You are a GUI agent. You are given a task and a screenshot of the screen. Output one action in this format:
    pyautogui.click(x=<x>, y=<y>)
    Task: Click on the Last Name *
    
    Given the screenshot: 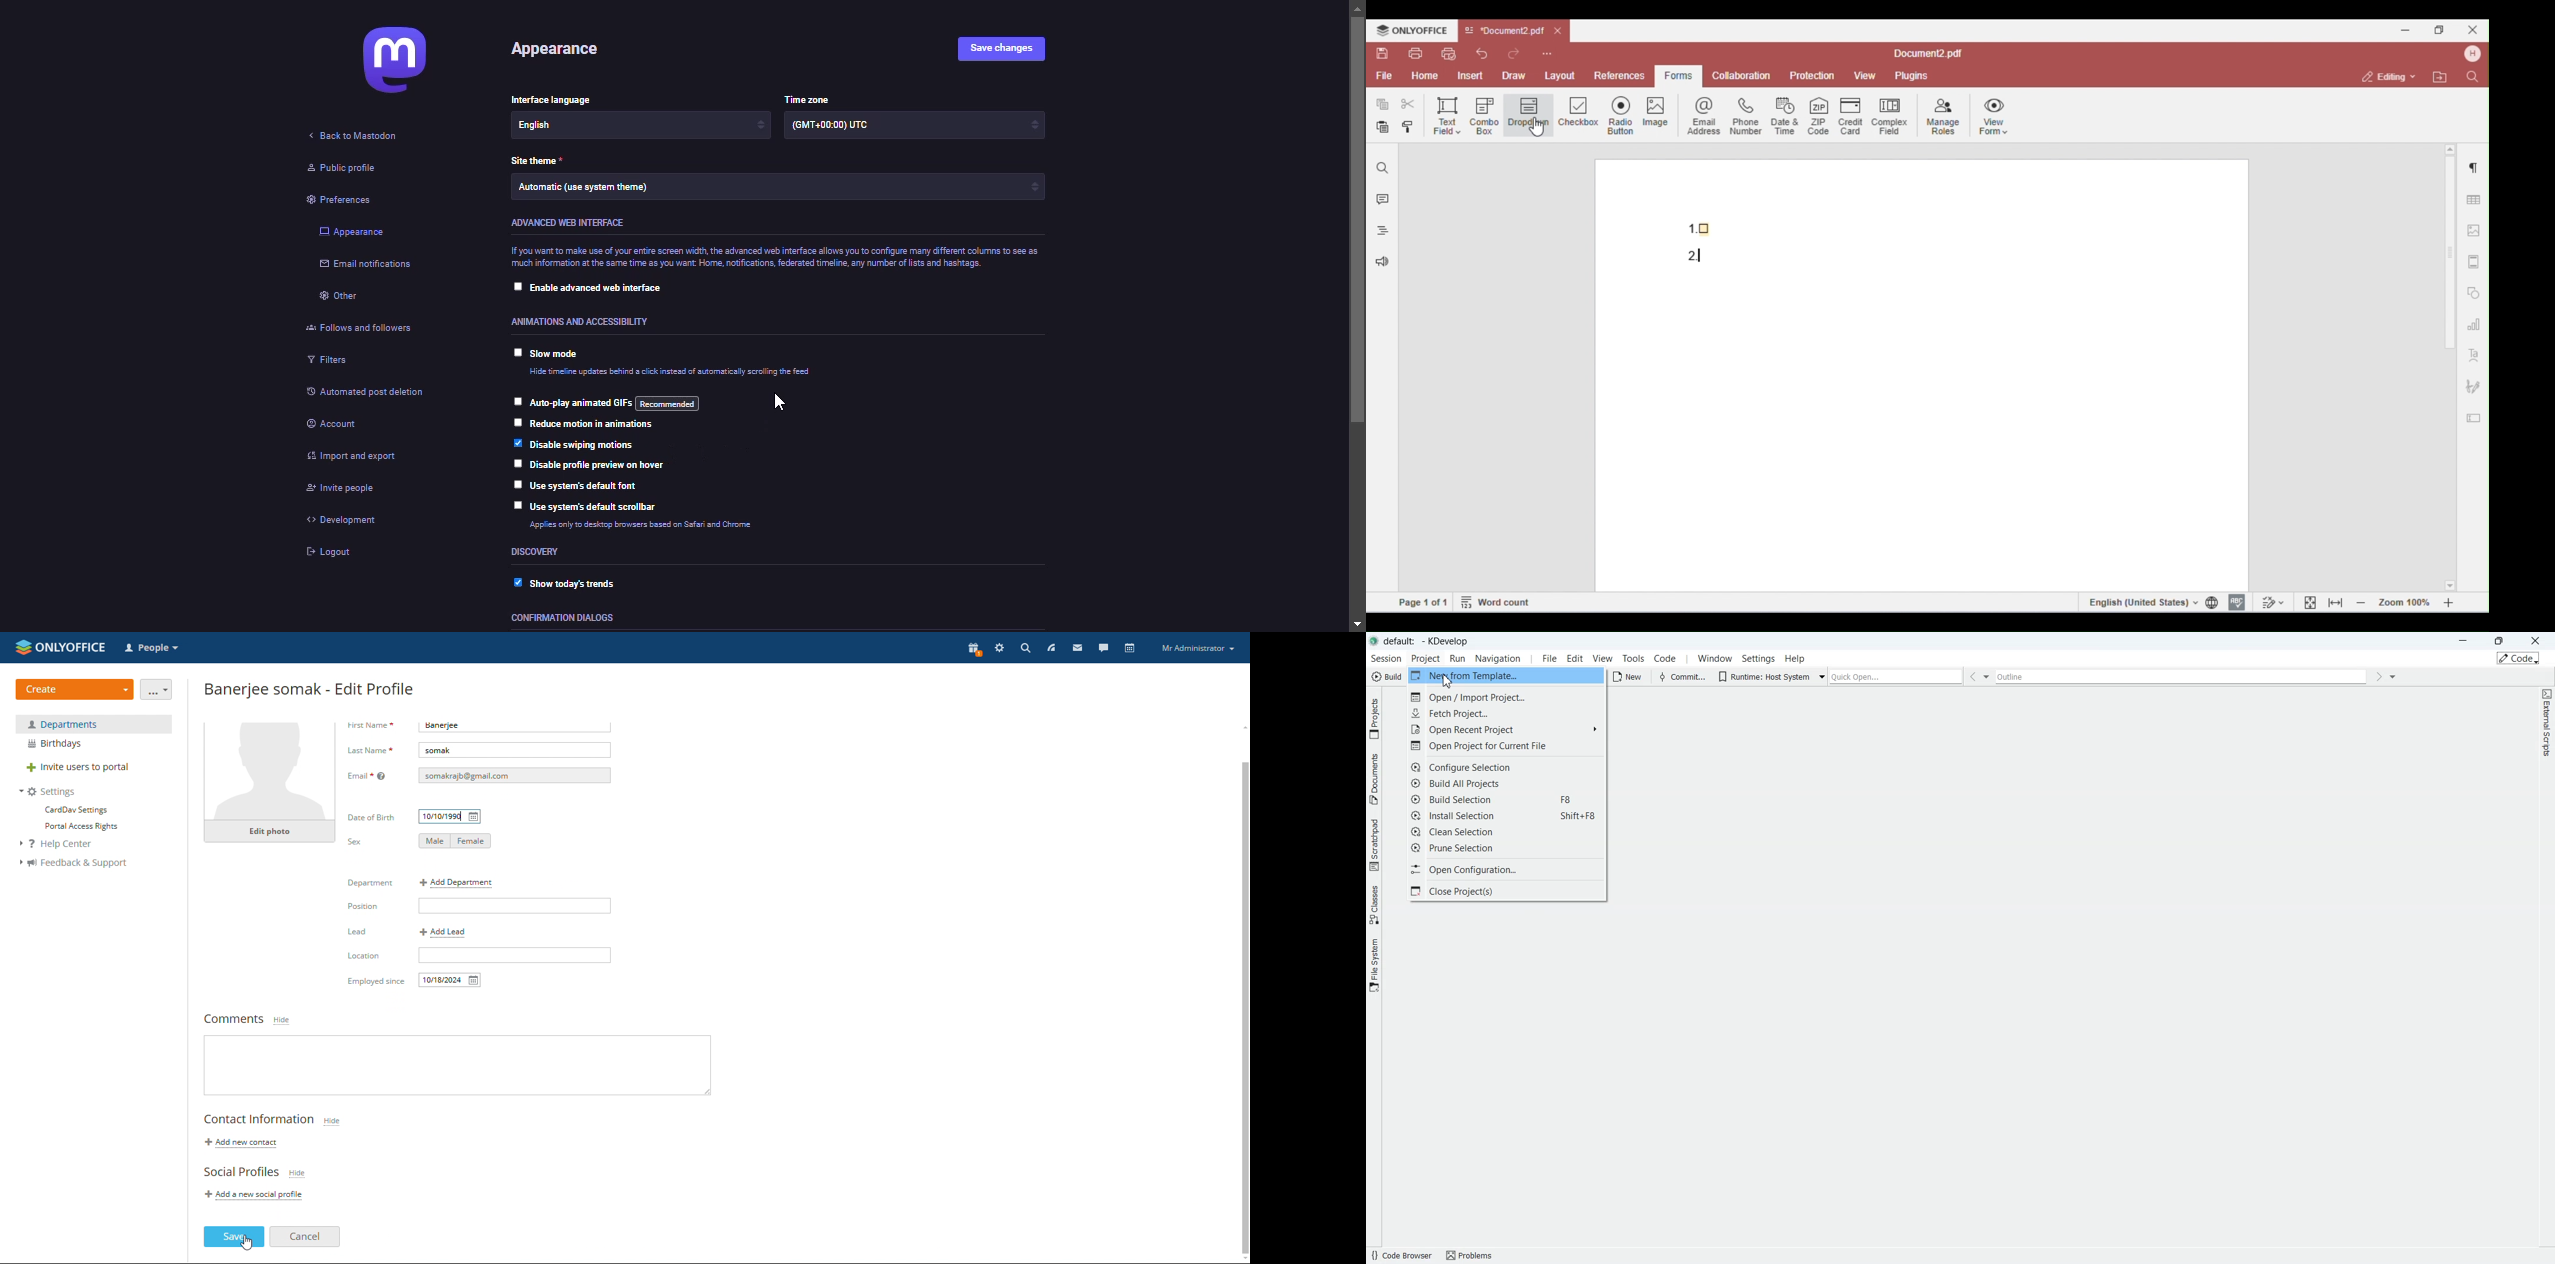 What is the action you would take?
    pyautogui.click(x=370, y=749)
    